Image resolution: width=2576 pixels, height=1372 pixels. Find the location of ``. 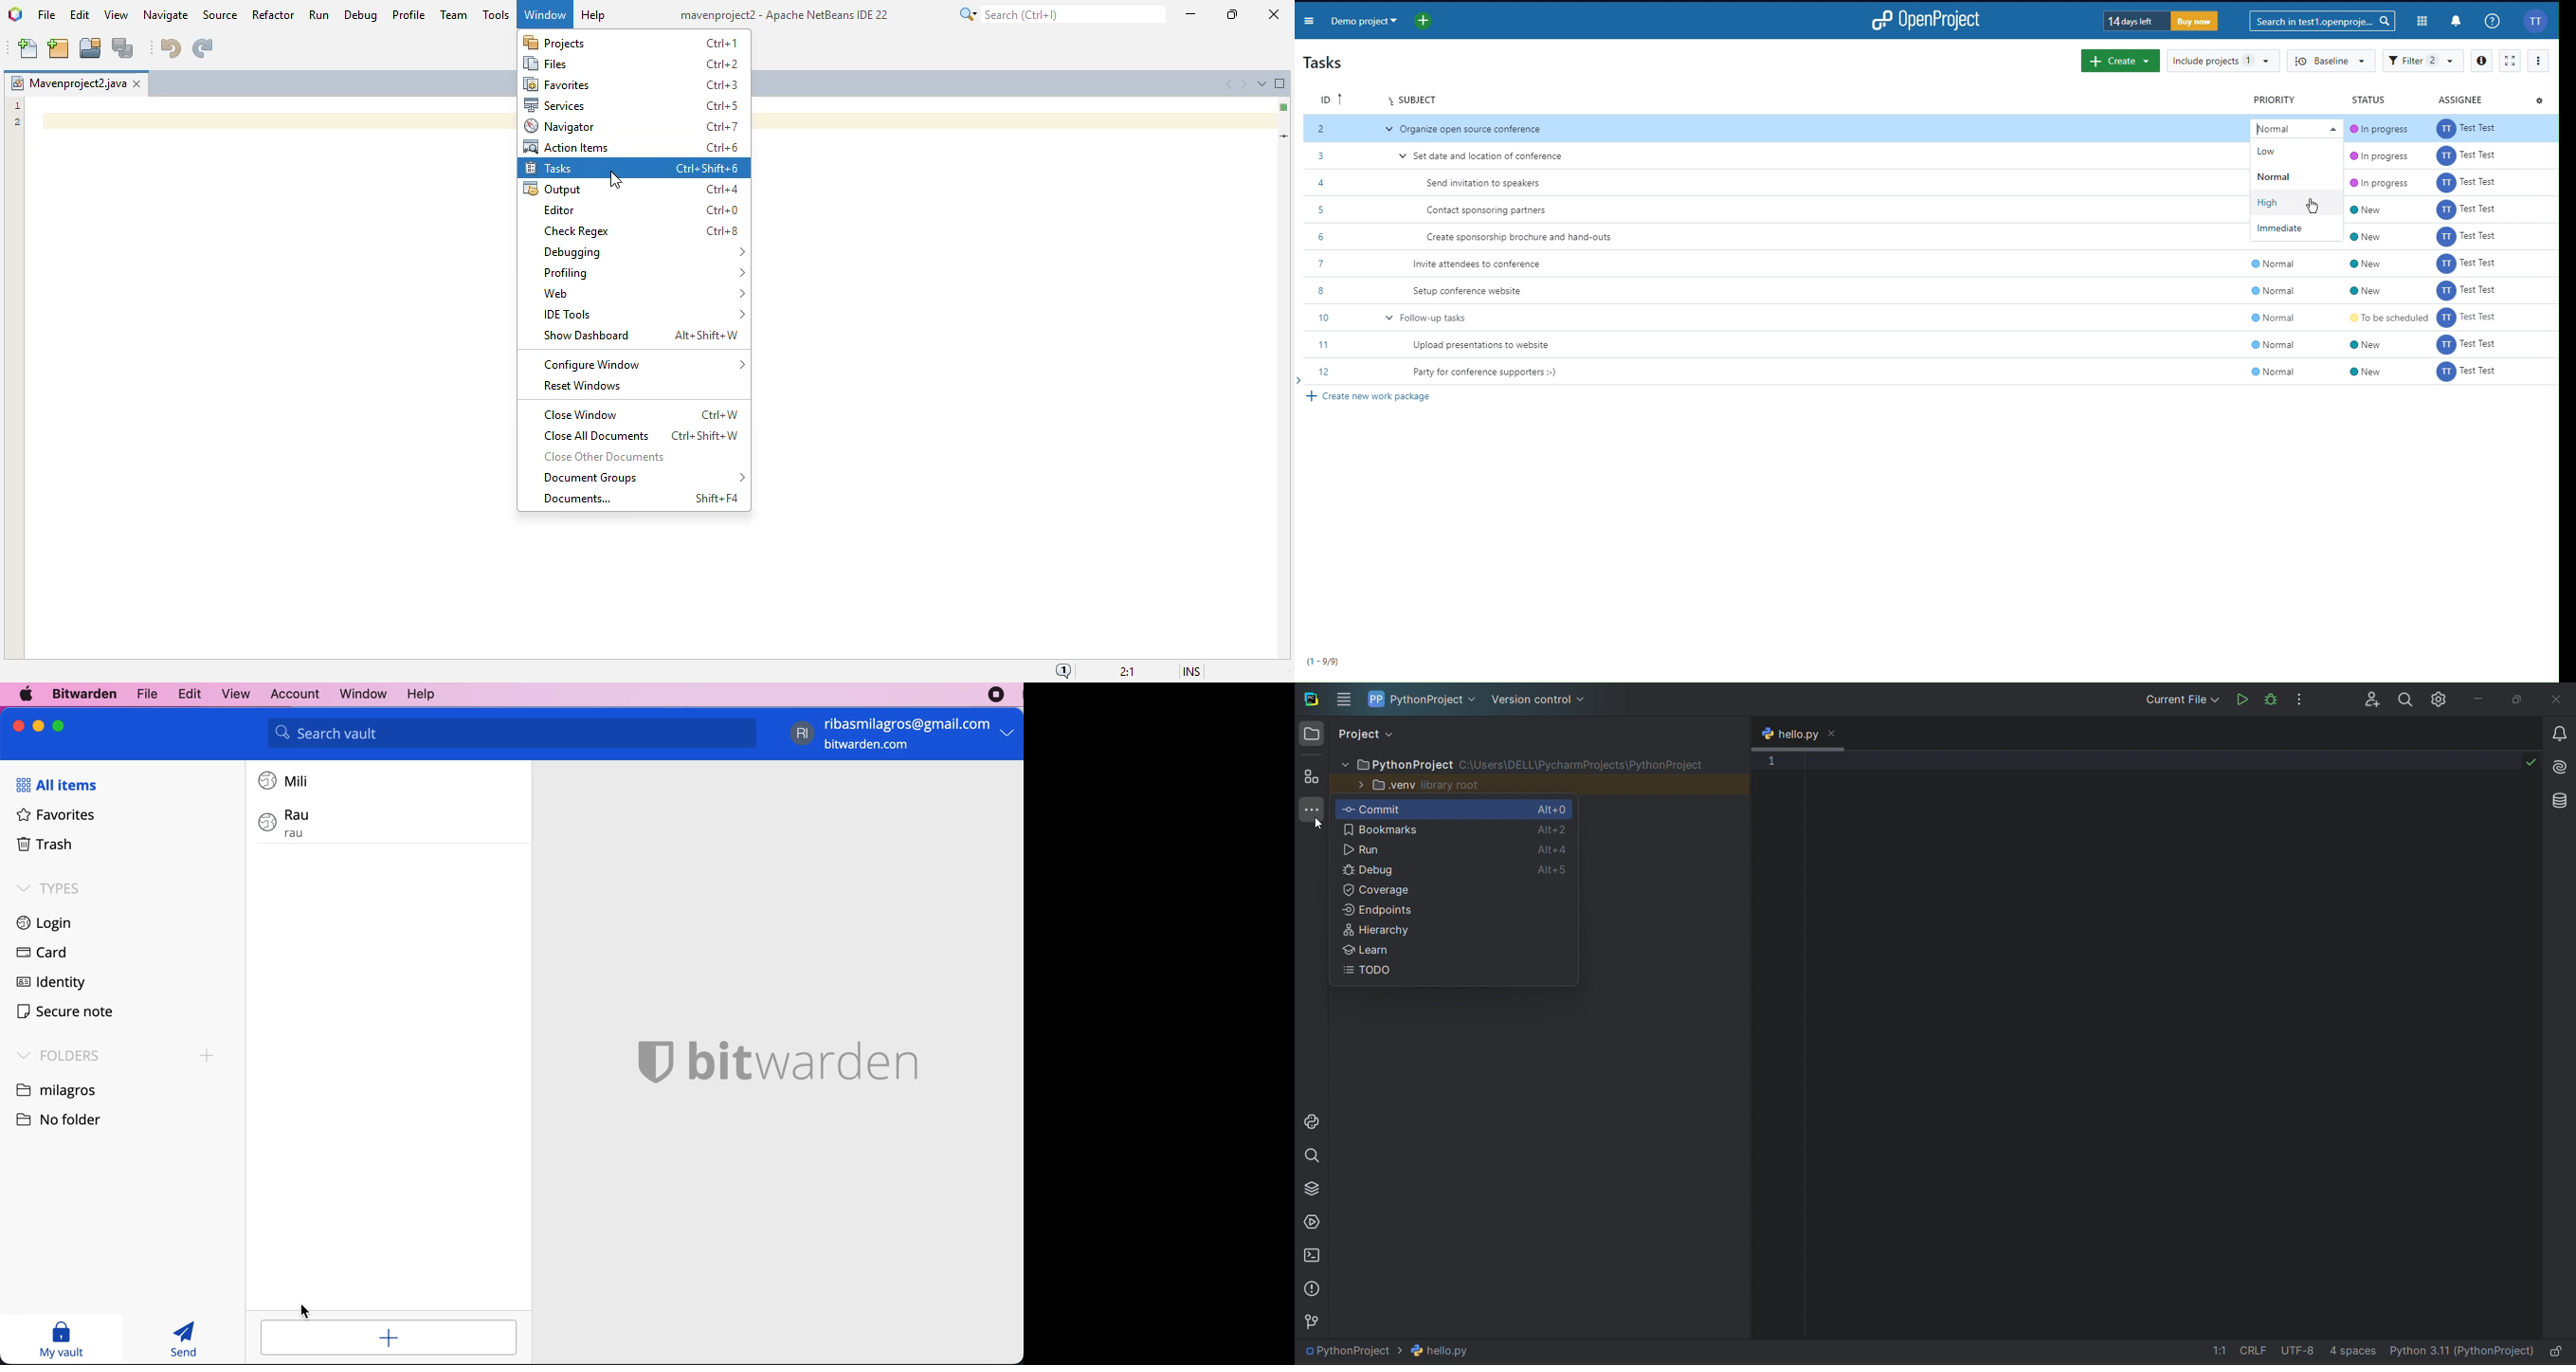

 is located at coordinates (1426, 870).